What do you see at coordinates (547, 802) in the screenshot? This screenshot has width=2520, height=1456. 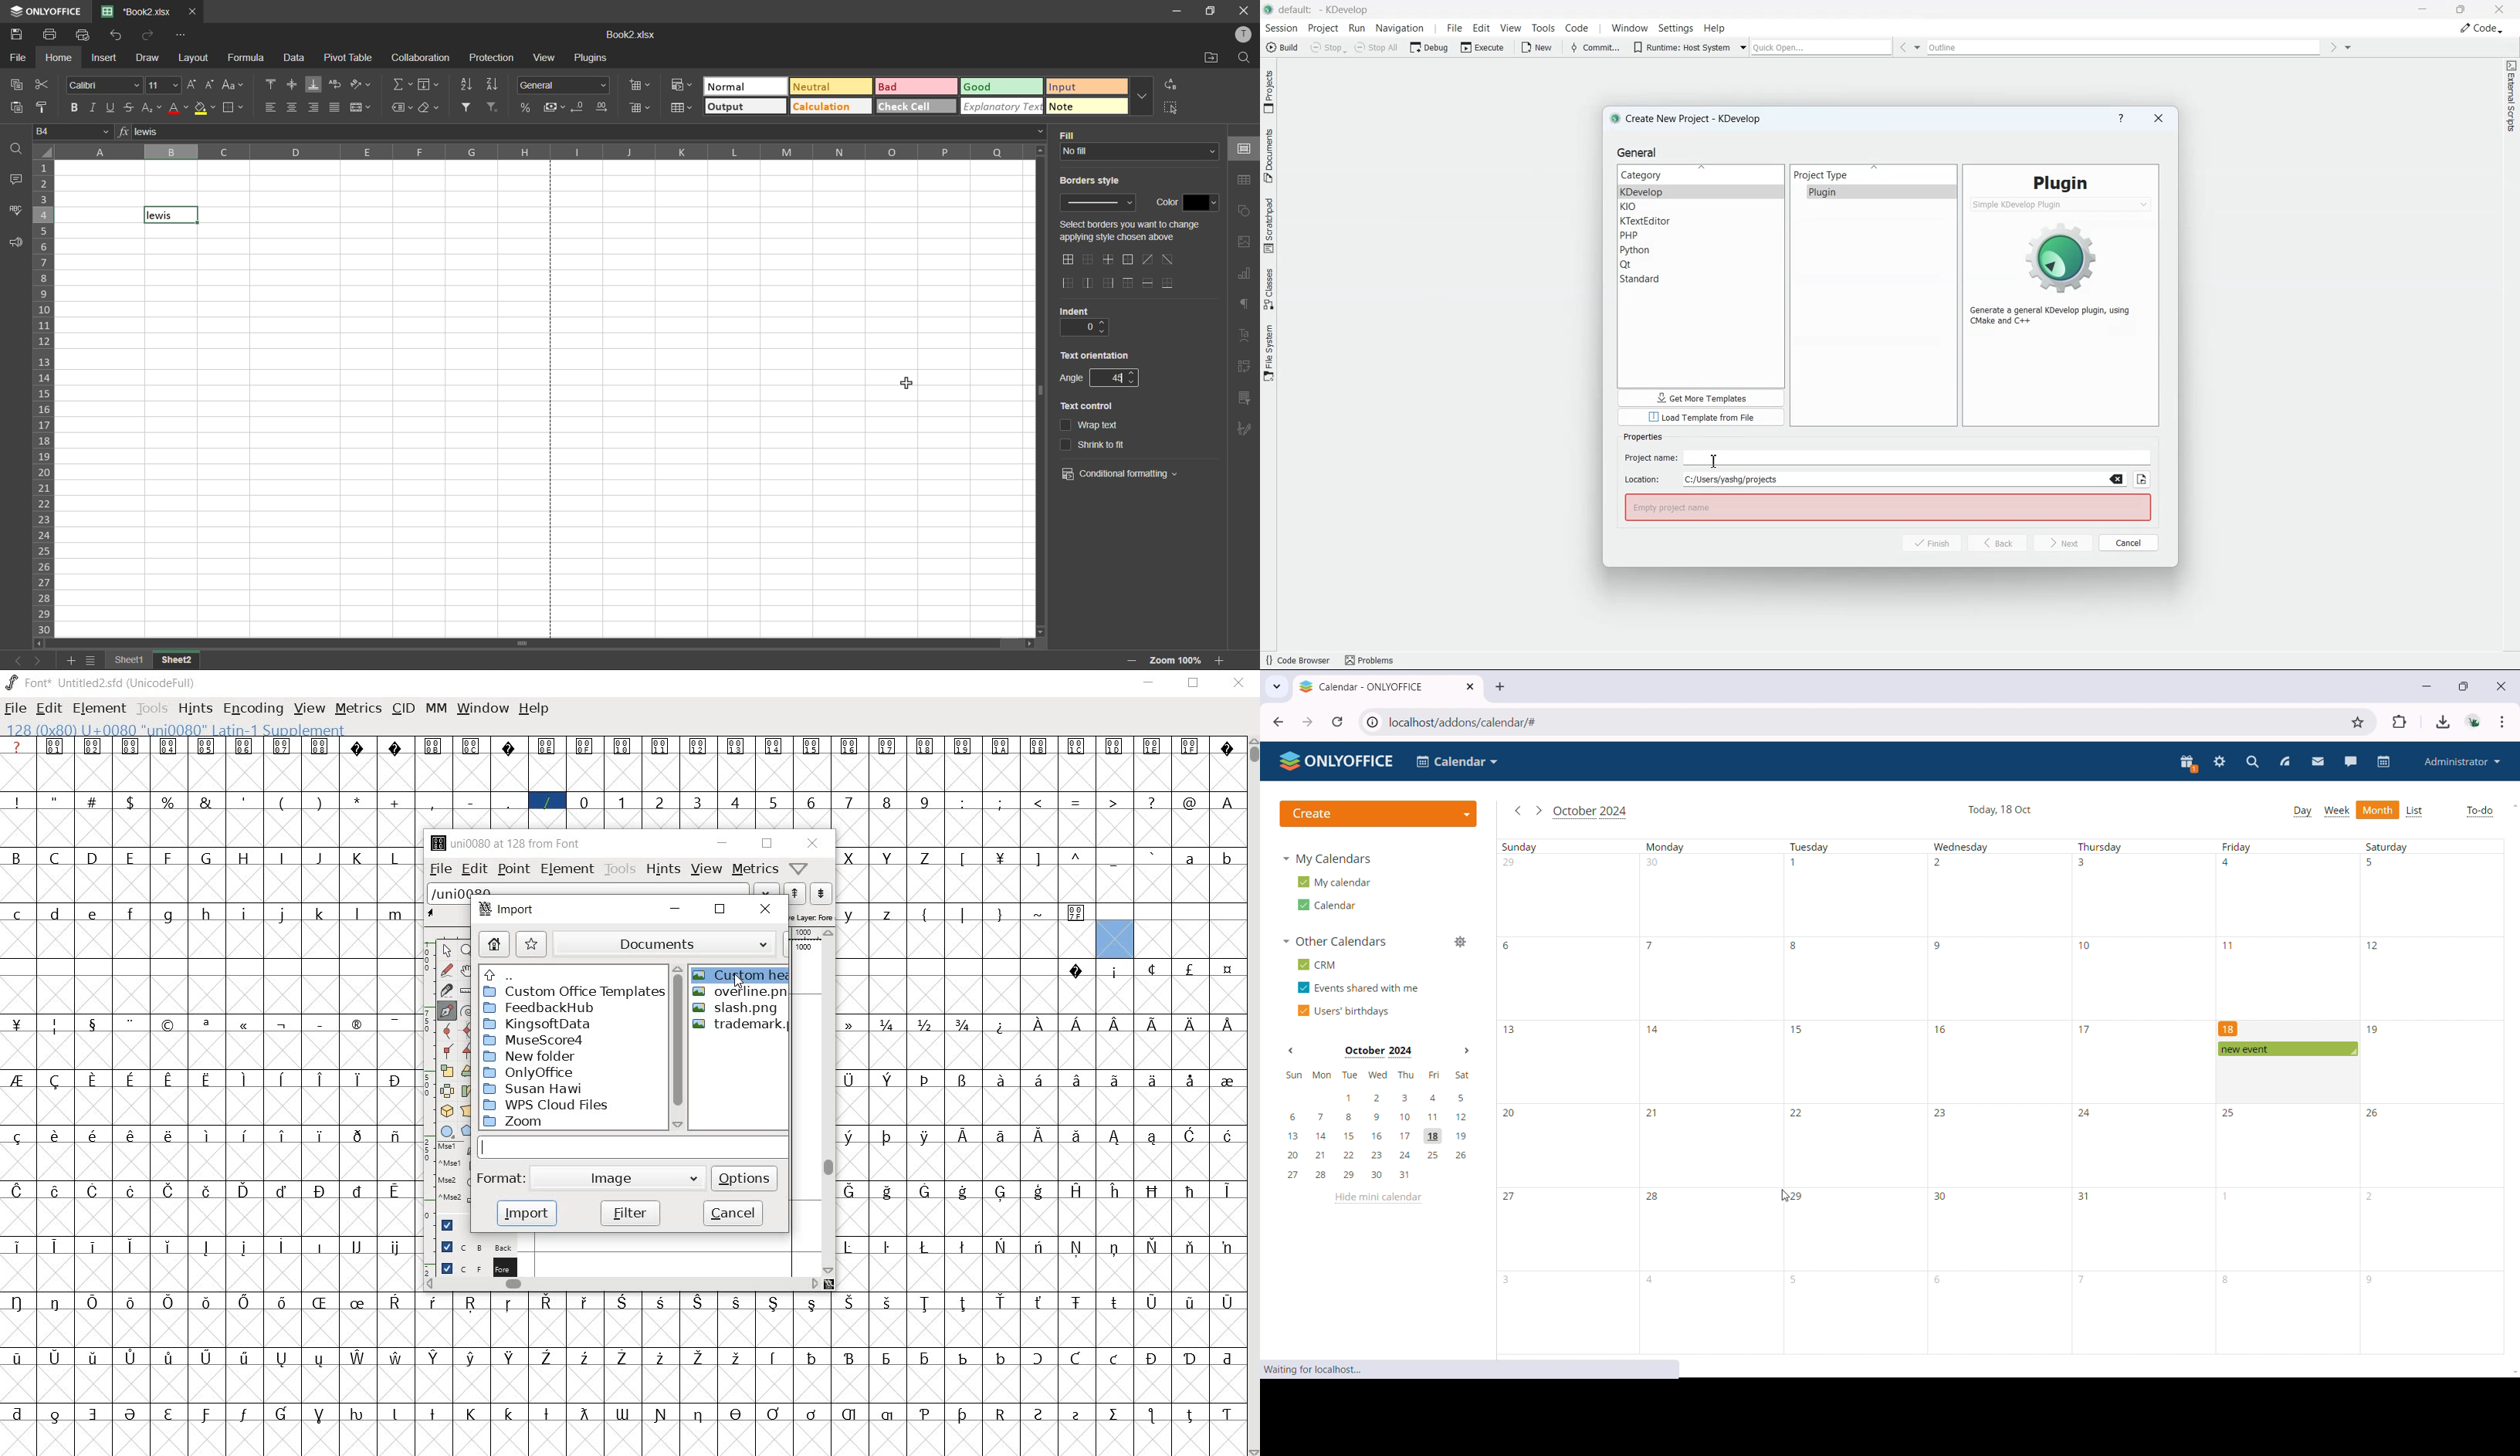 I see `glyph` at bounding box center [547, 802].